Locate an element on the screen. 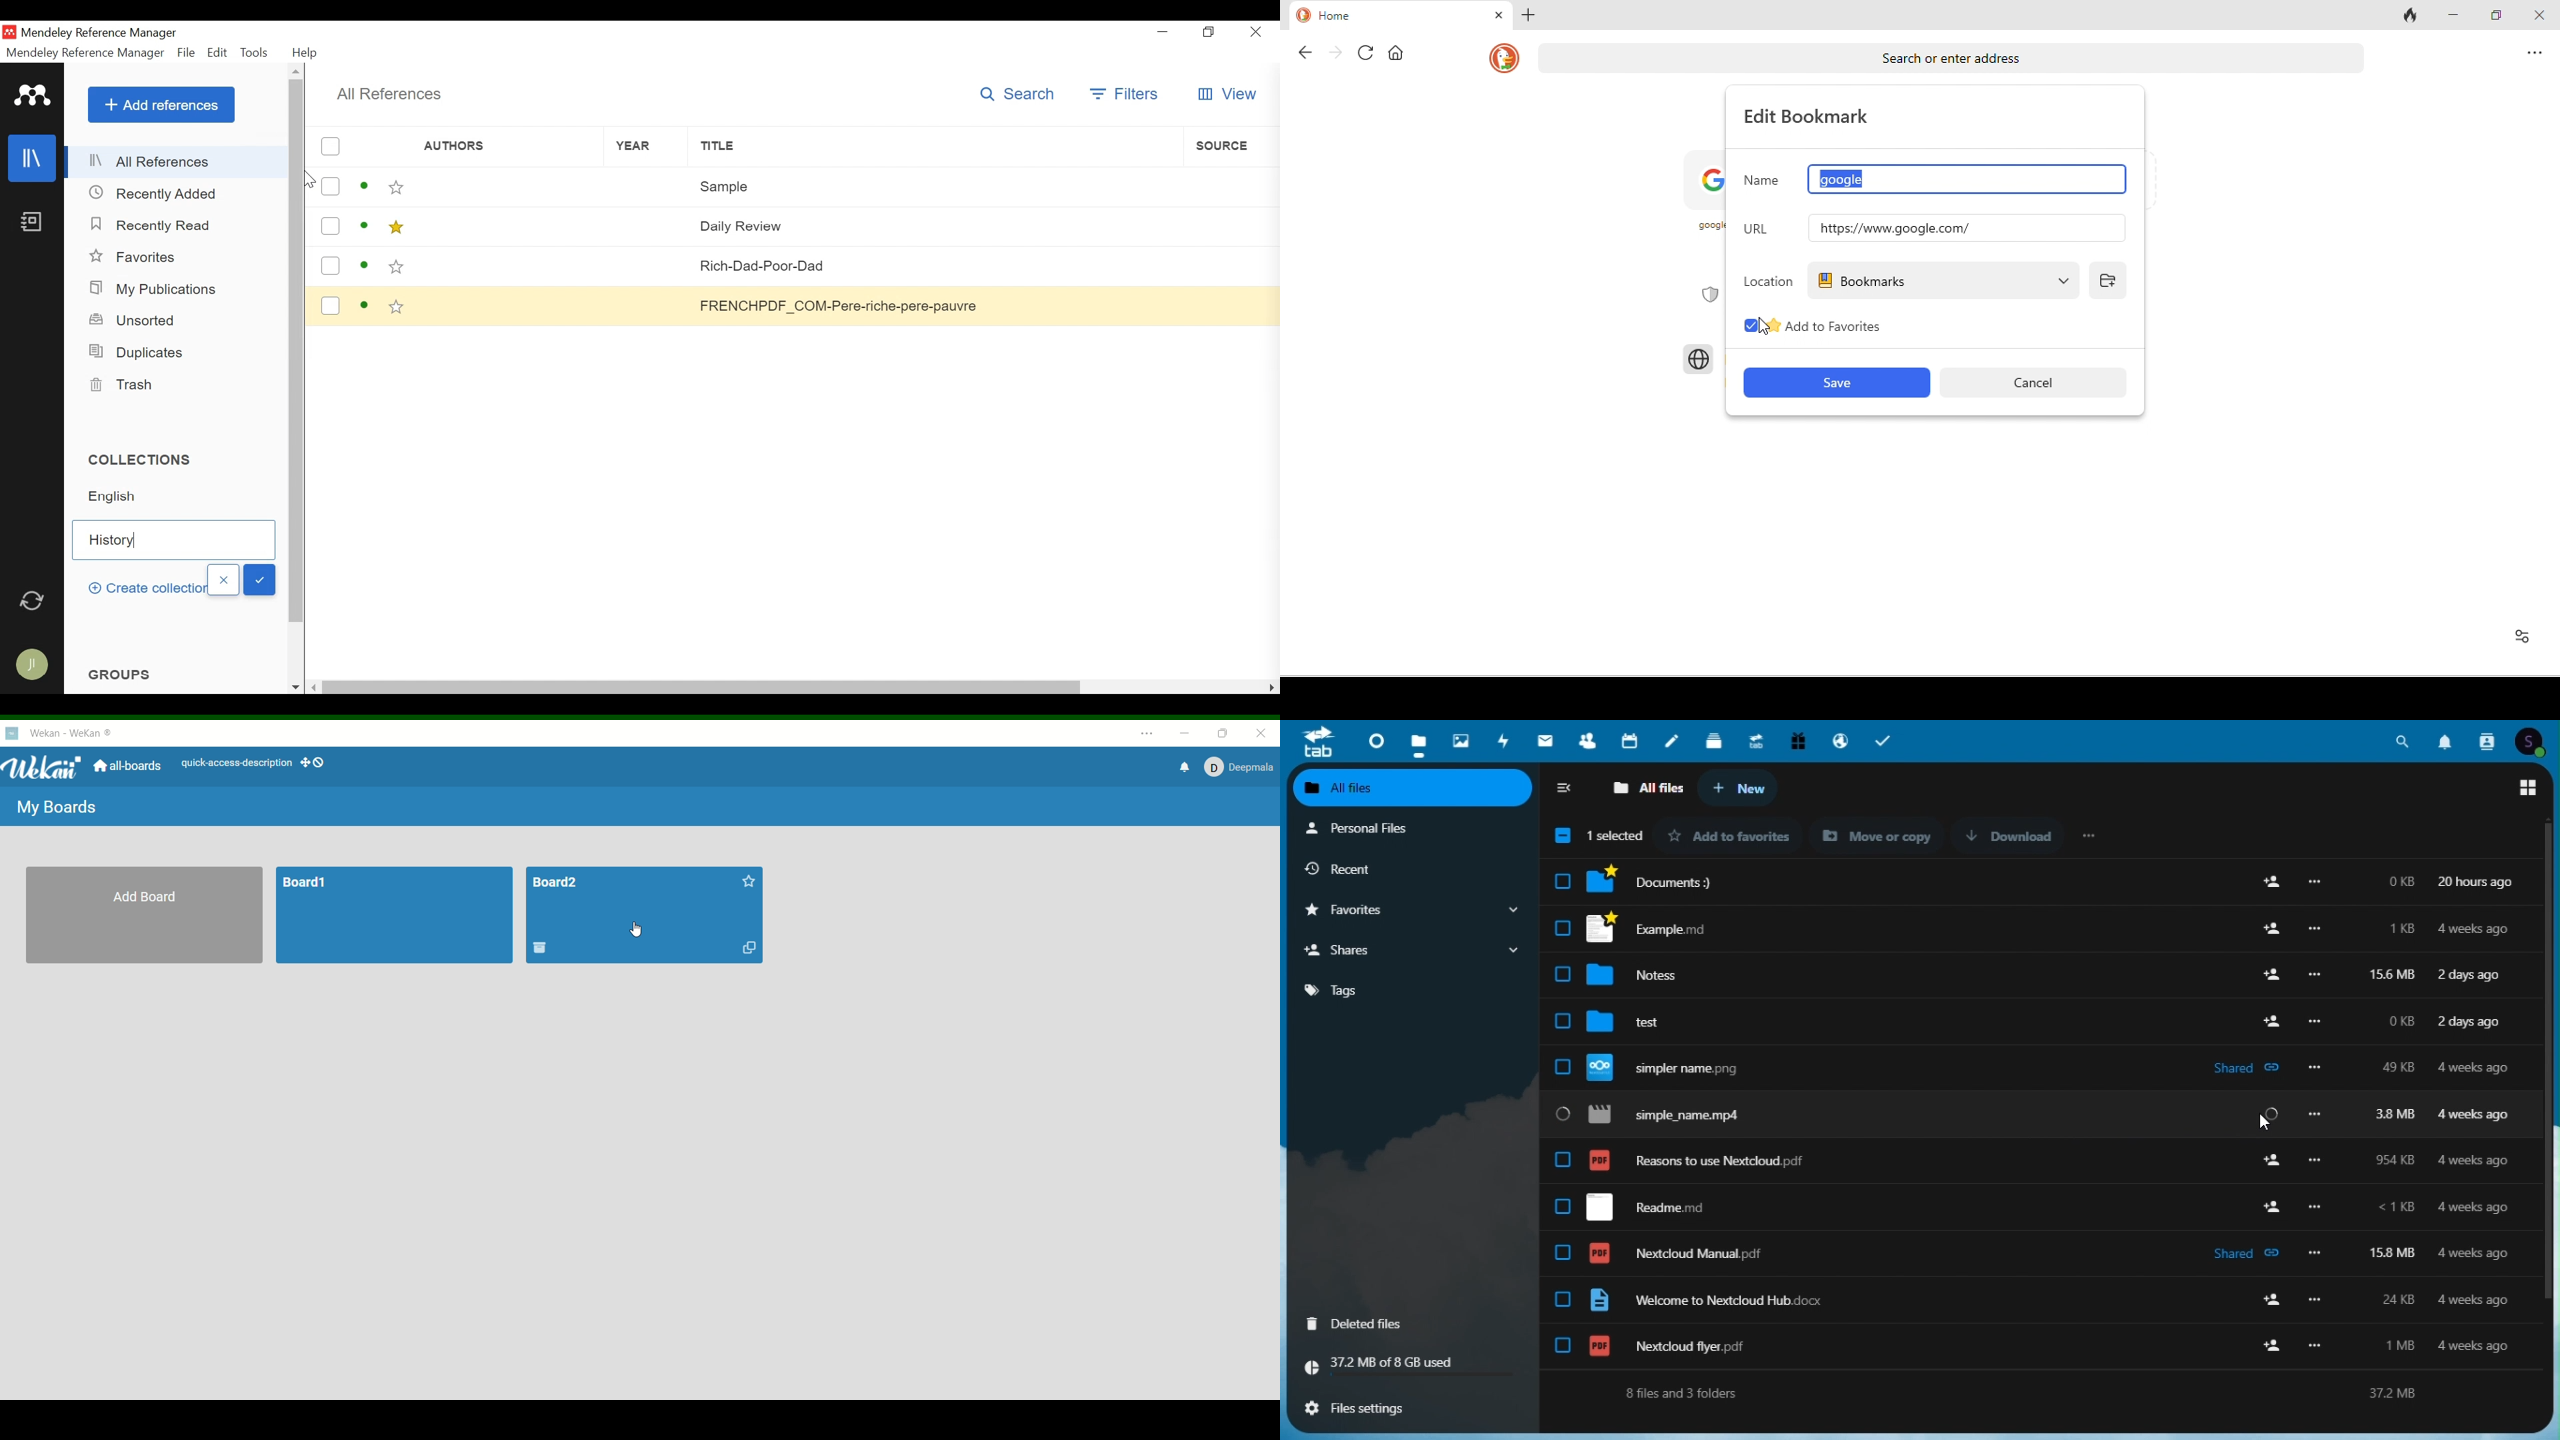 This screenshot has width=2576, height=1456. Search is located at coordinates (2406, 739).